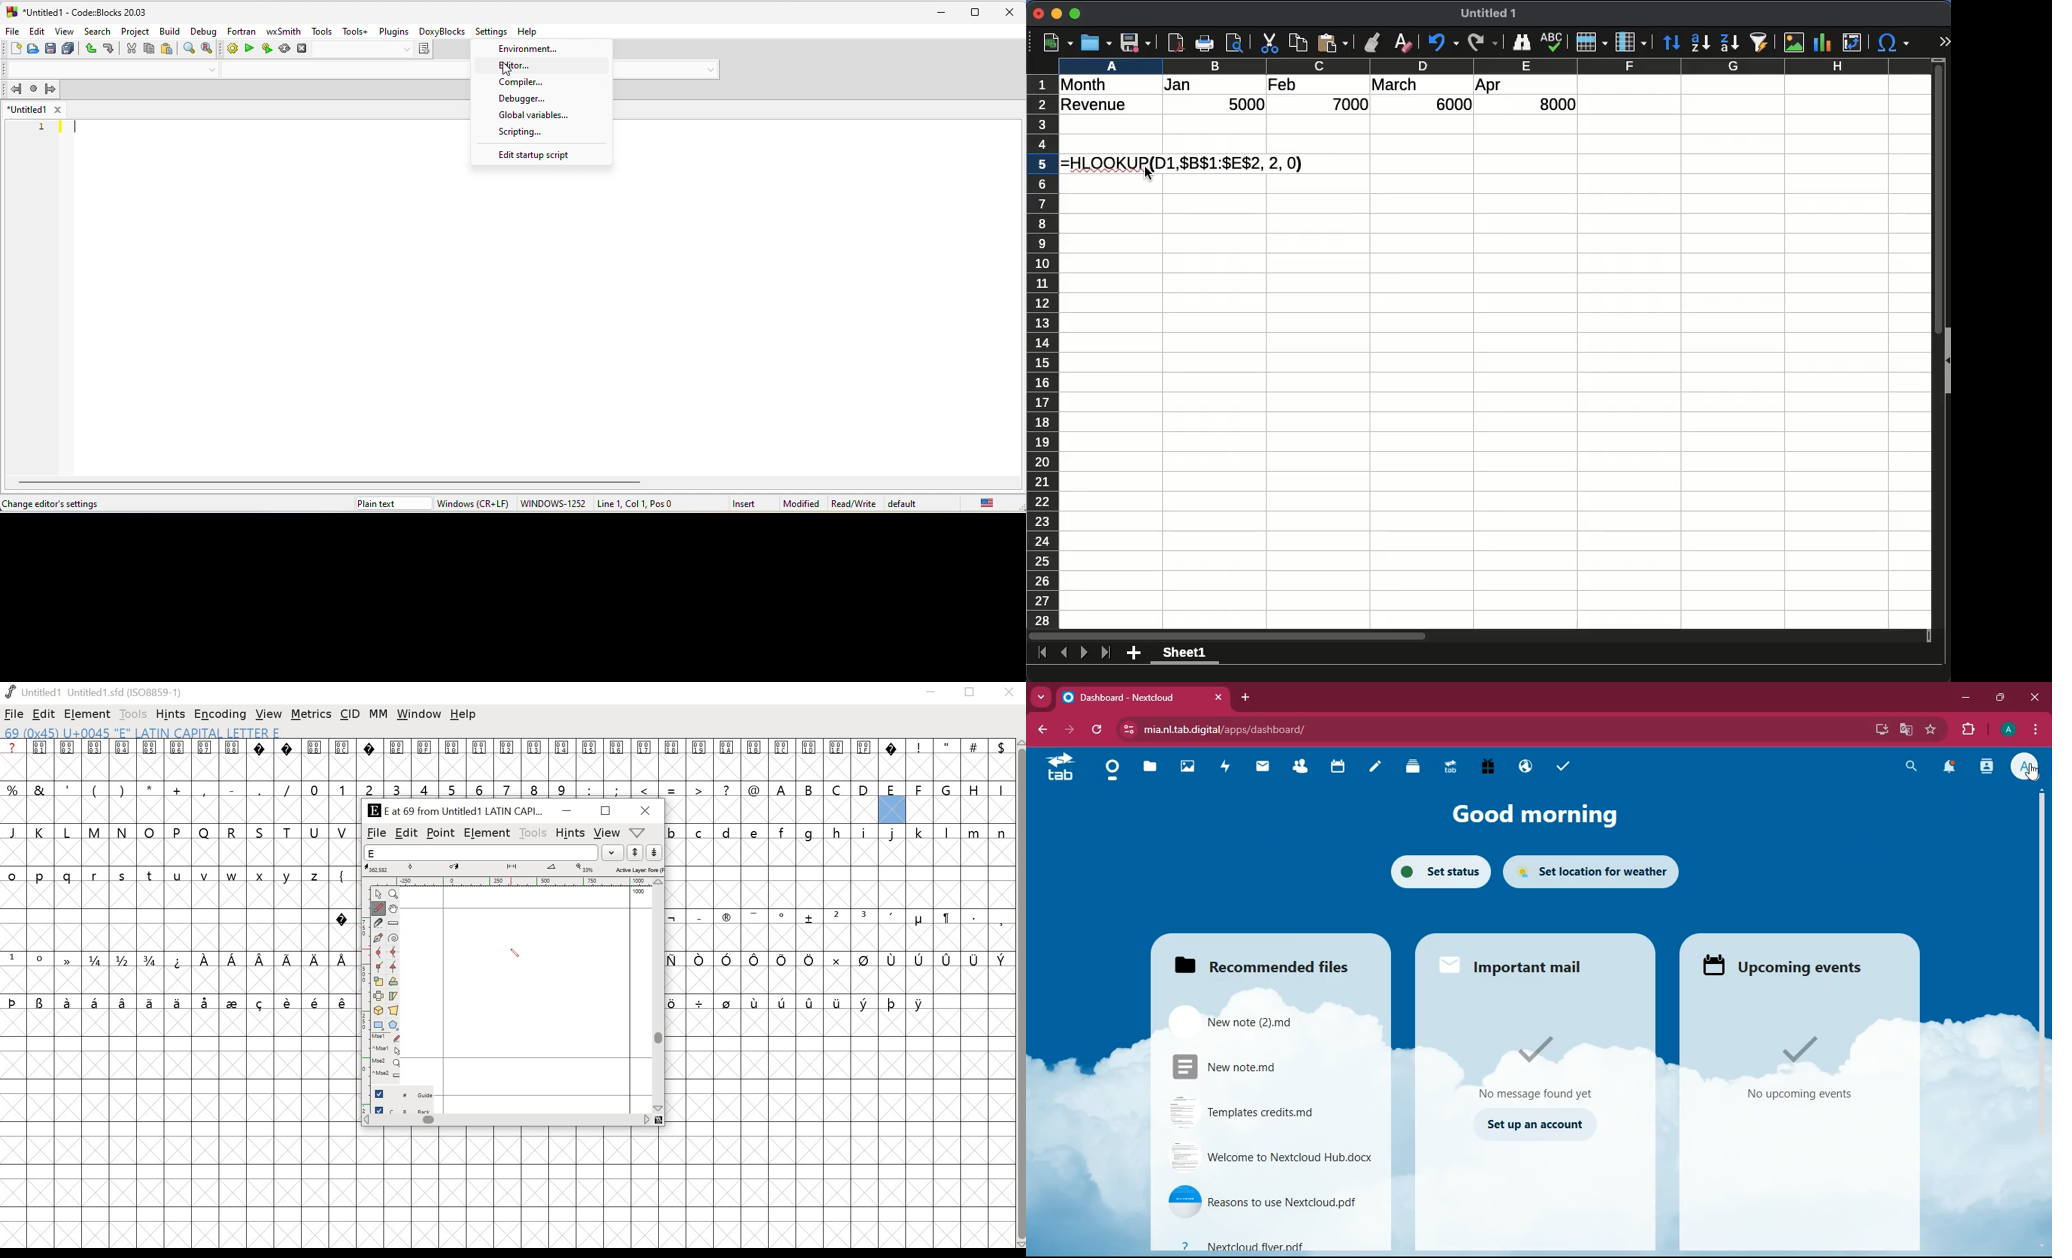 The width and height of the screenshot is (2072, 1260). I want to click on Corner, so click(378, 967).